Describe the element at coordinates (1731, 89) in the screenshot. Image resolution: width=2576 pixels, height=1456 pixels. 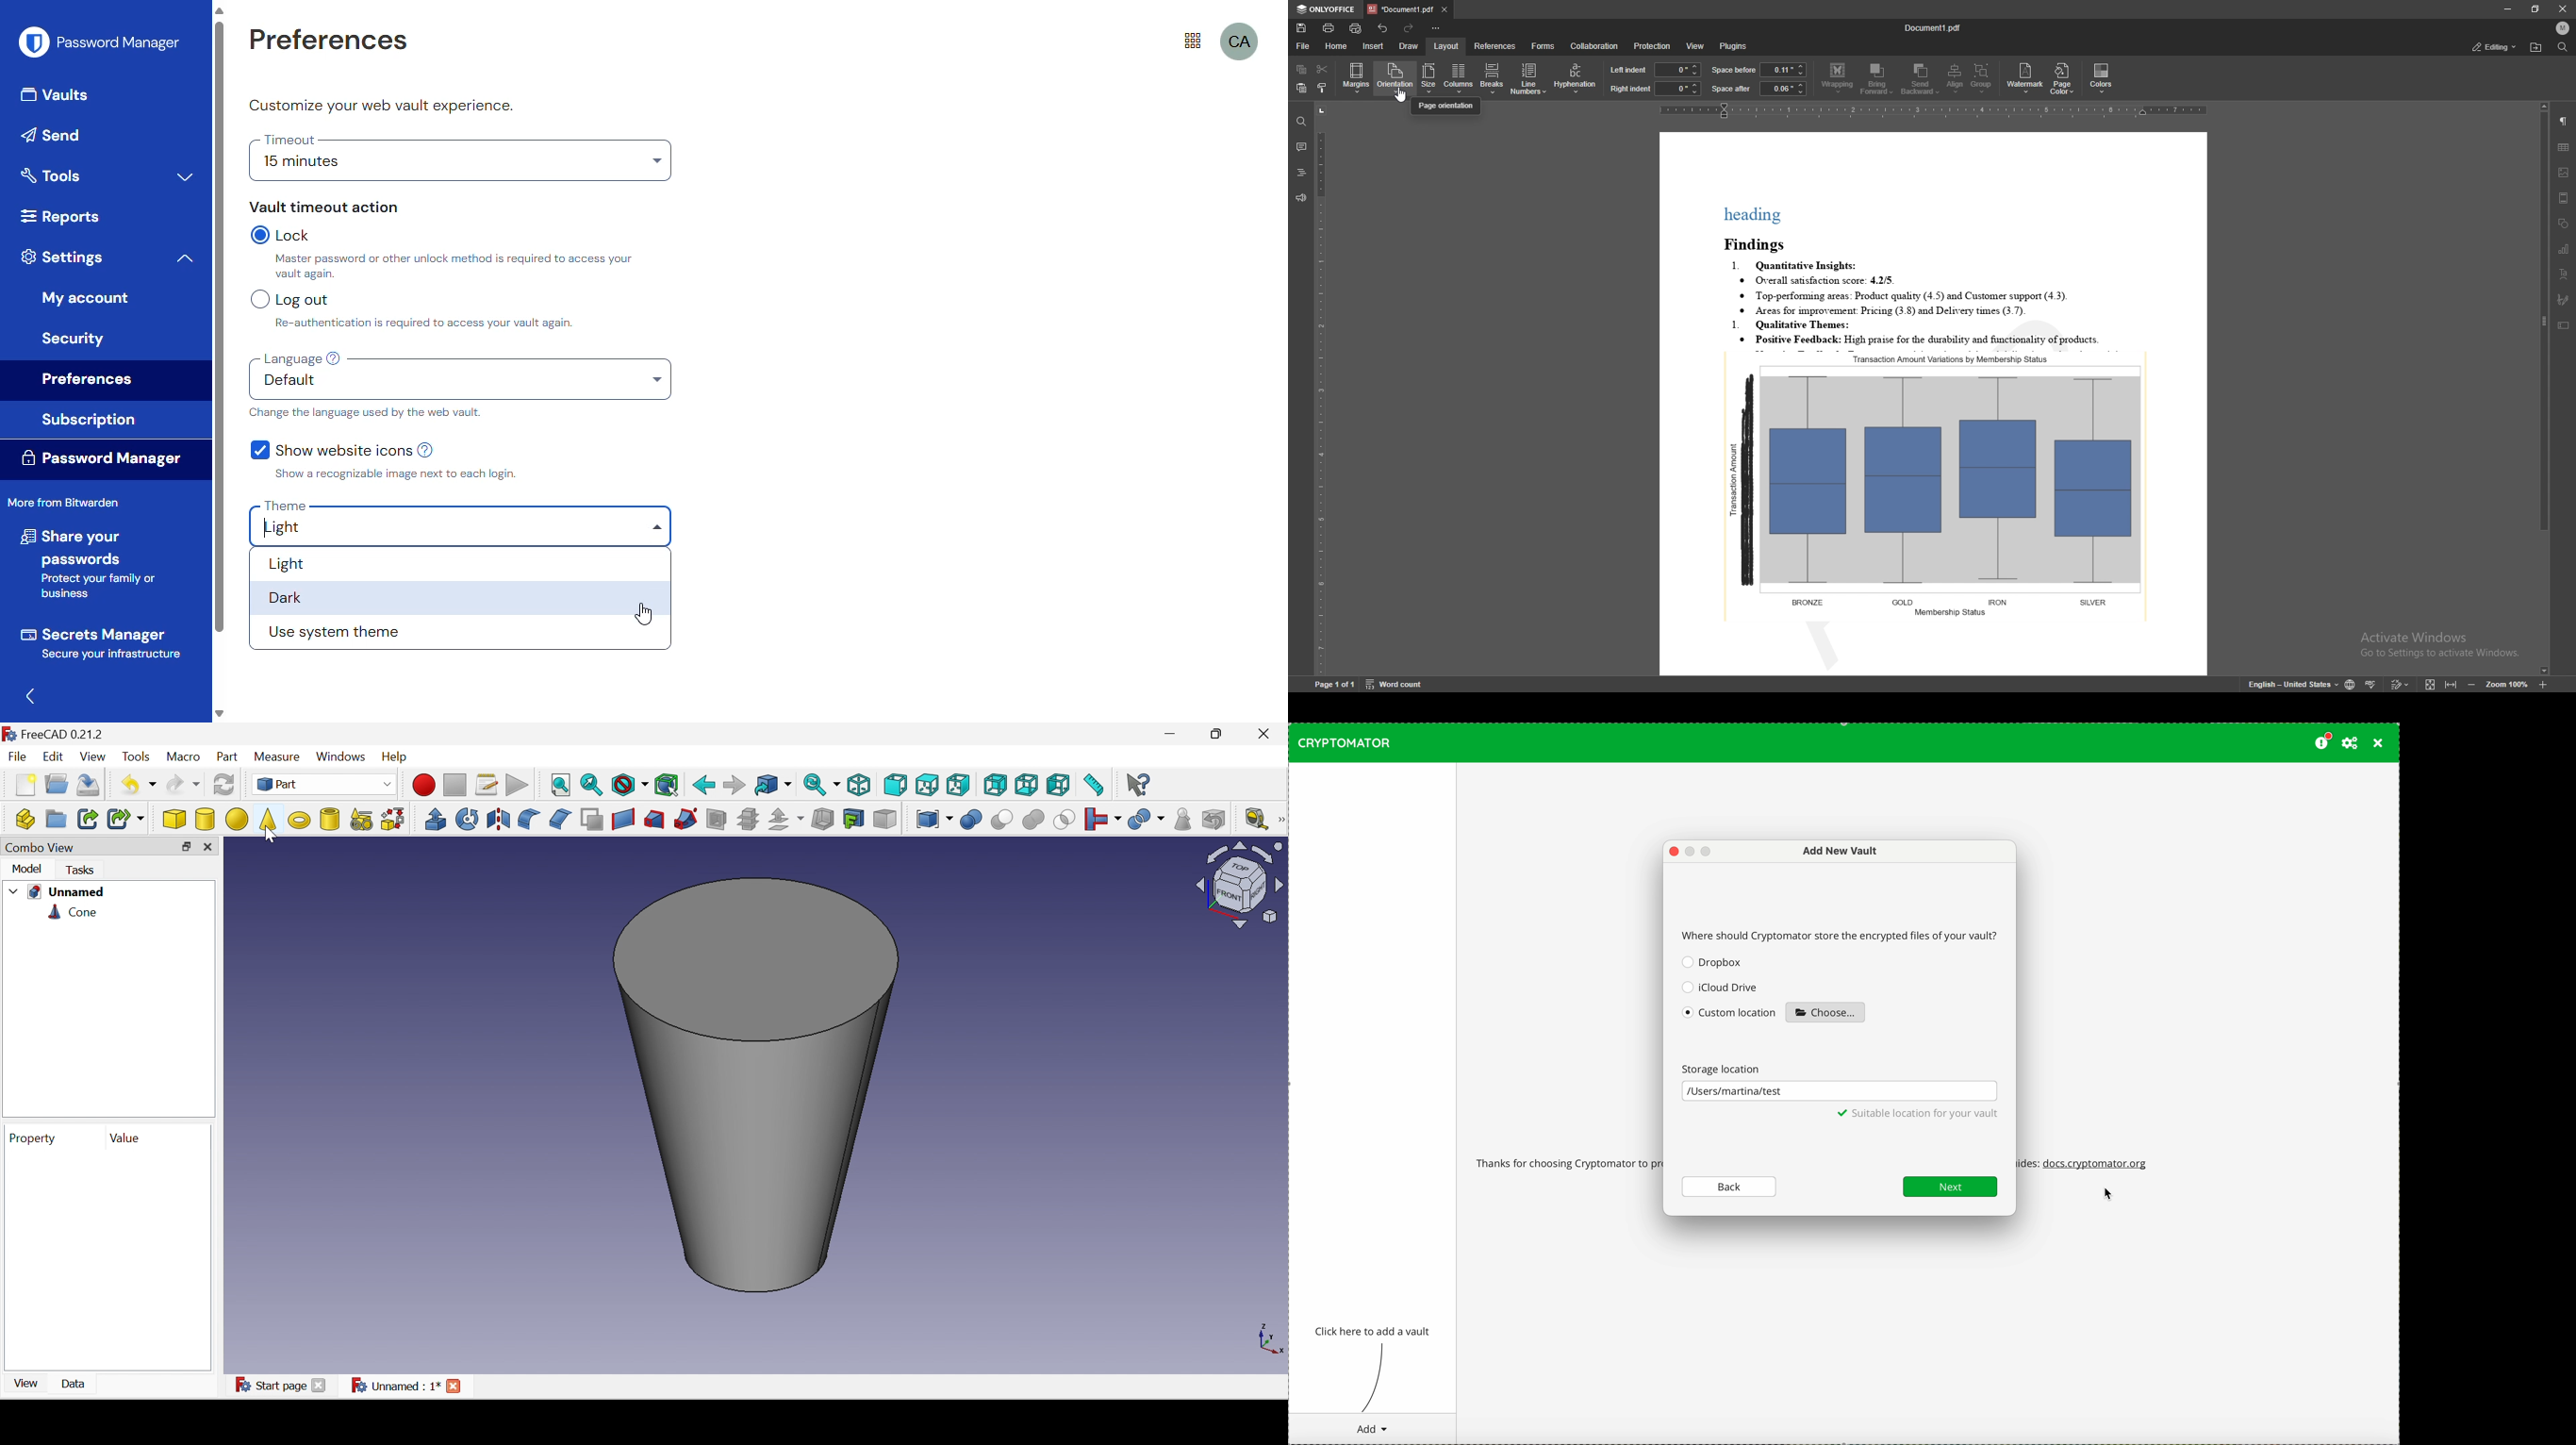
I see `space after` at that location.